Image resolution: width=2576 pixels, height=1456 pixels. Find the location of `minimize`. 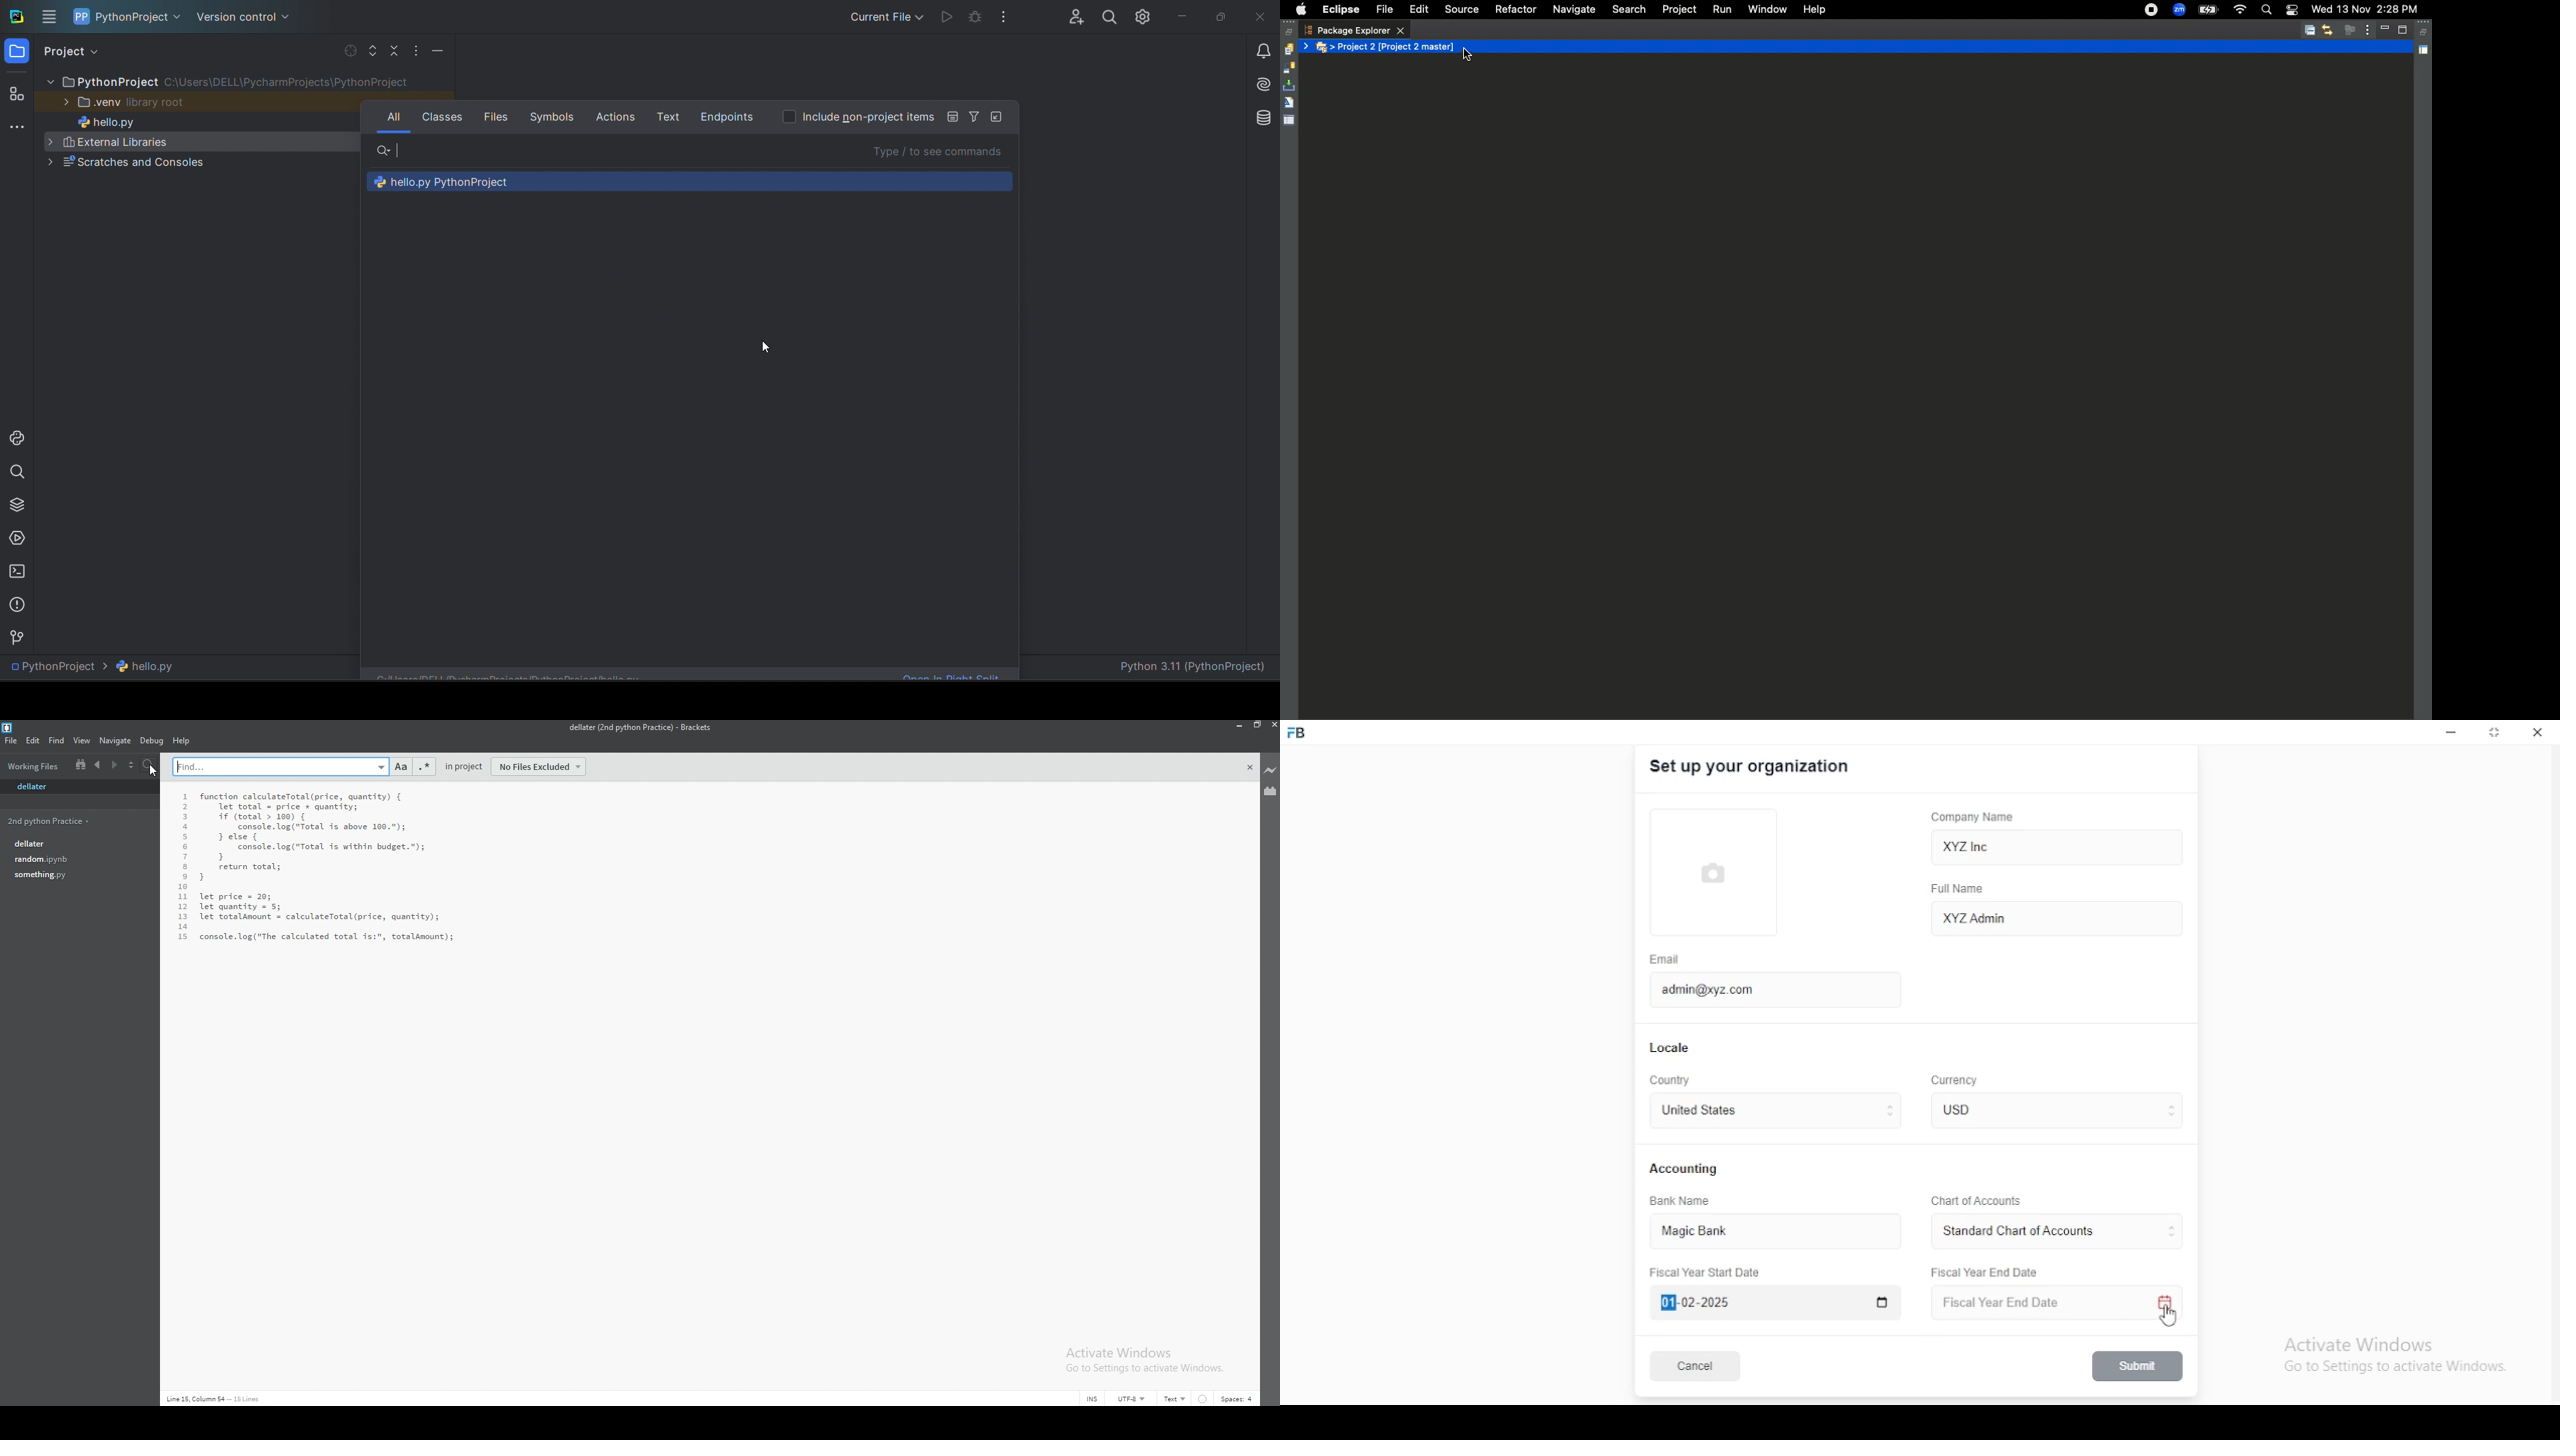

minimize is located at coordinates (2451, 733).